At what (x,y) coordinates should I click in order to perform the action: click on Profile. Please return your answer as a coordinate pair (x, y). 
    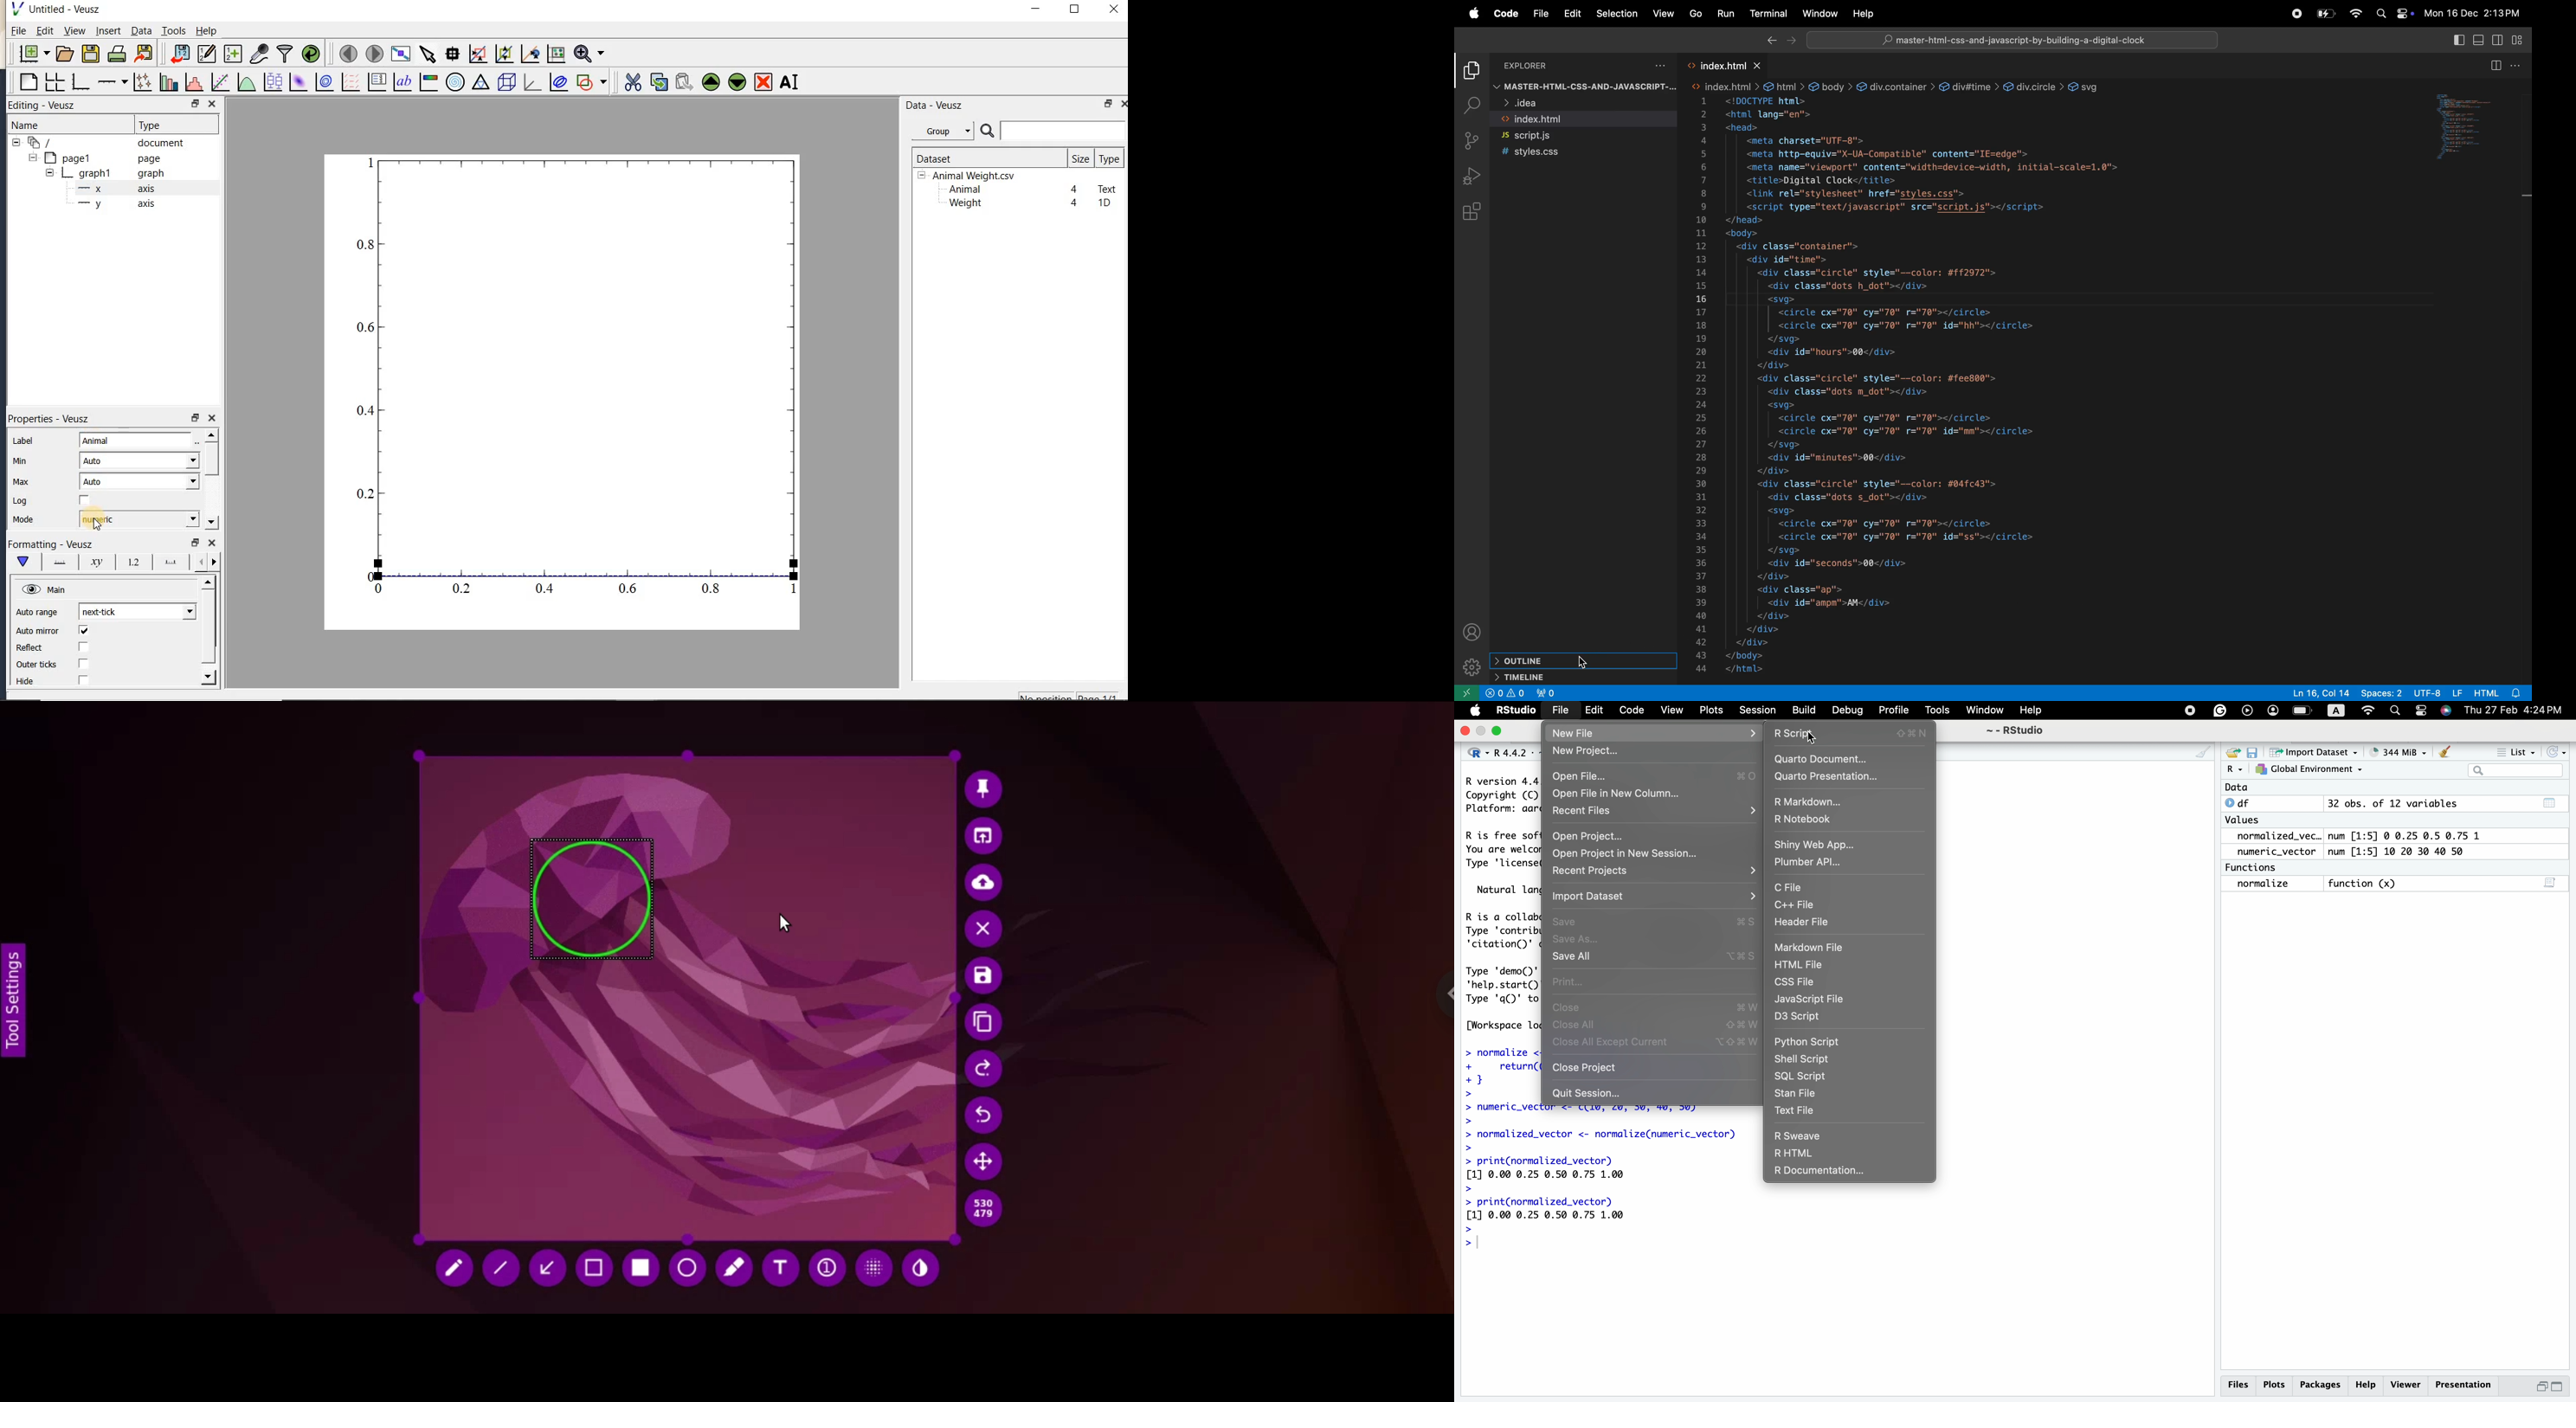
    Looking at the image, I should click on (1893, 710).